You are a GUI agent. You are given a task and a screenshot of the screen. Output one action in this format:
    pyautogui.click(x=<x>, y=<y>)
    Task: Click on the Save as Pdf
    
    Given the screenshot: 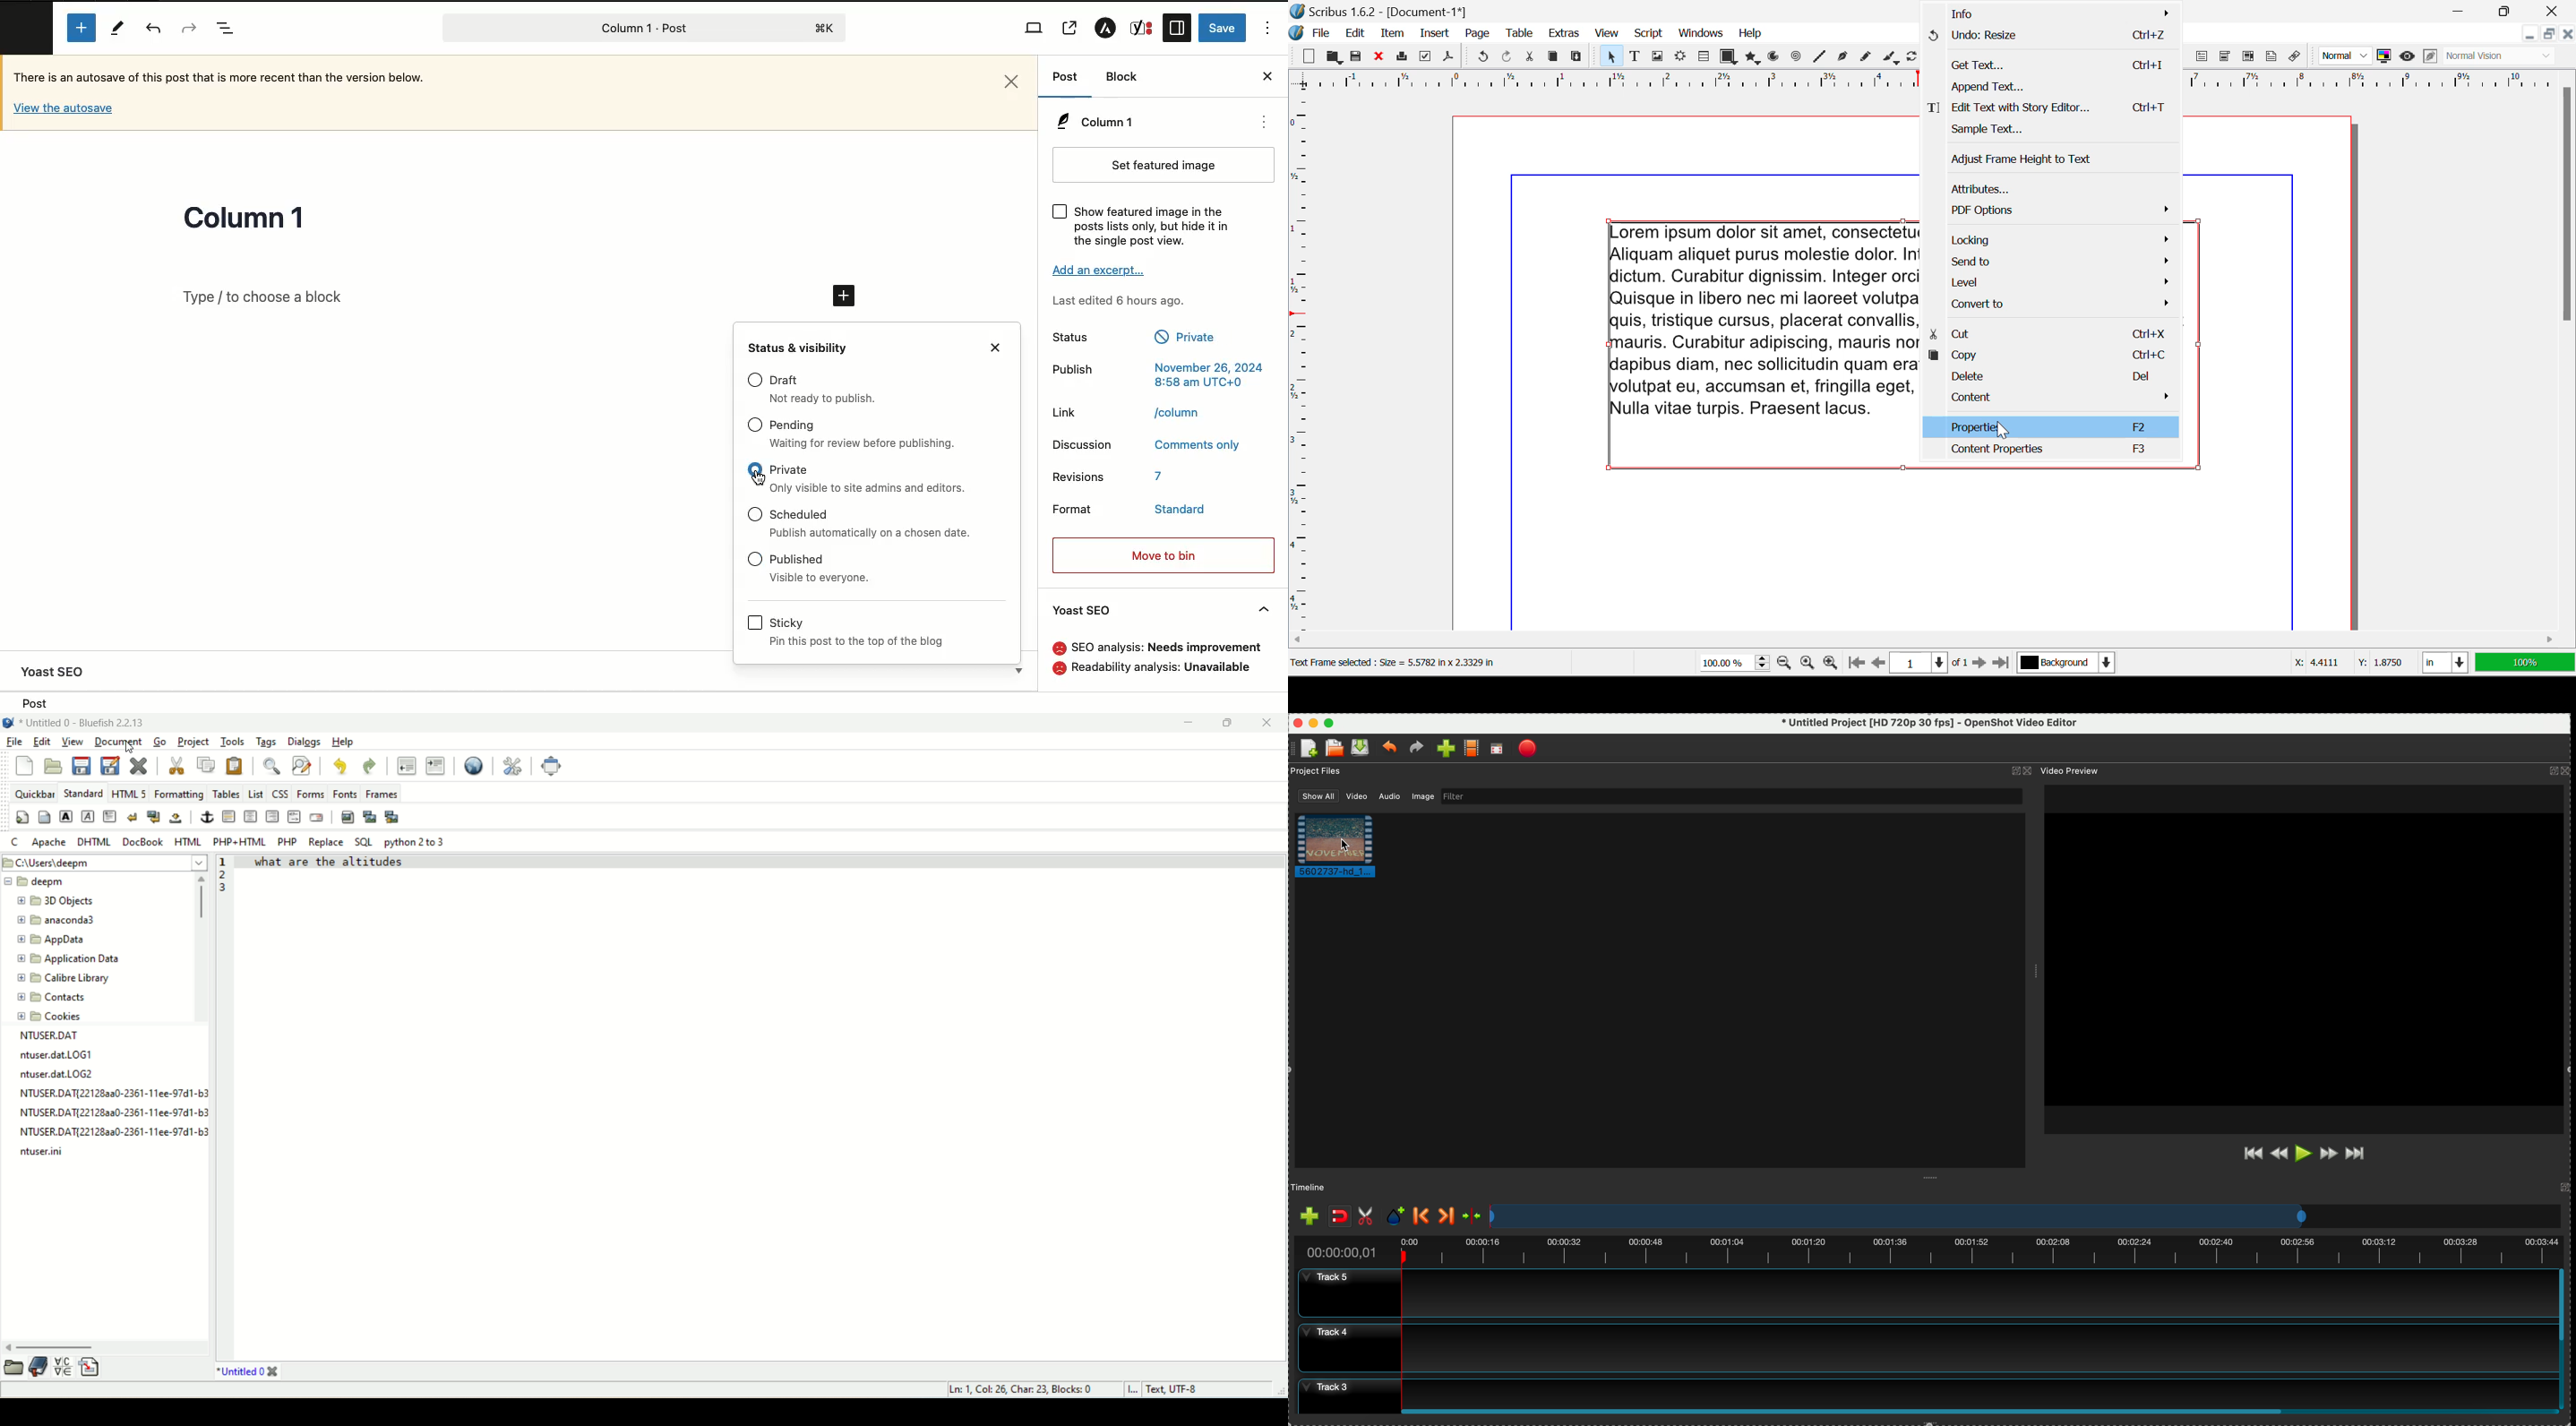 What is the action you would take?
    pyautogui.click(x=1448, y=58)
    